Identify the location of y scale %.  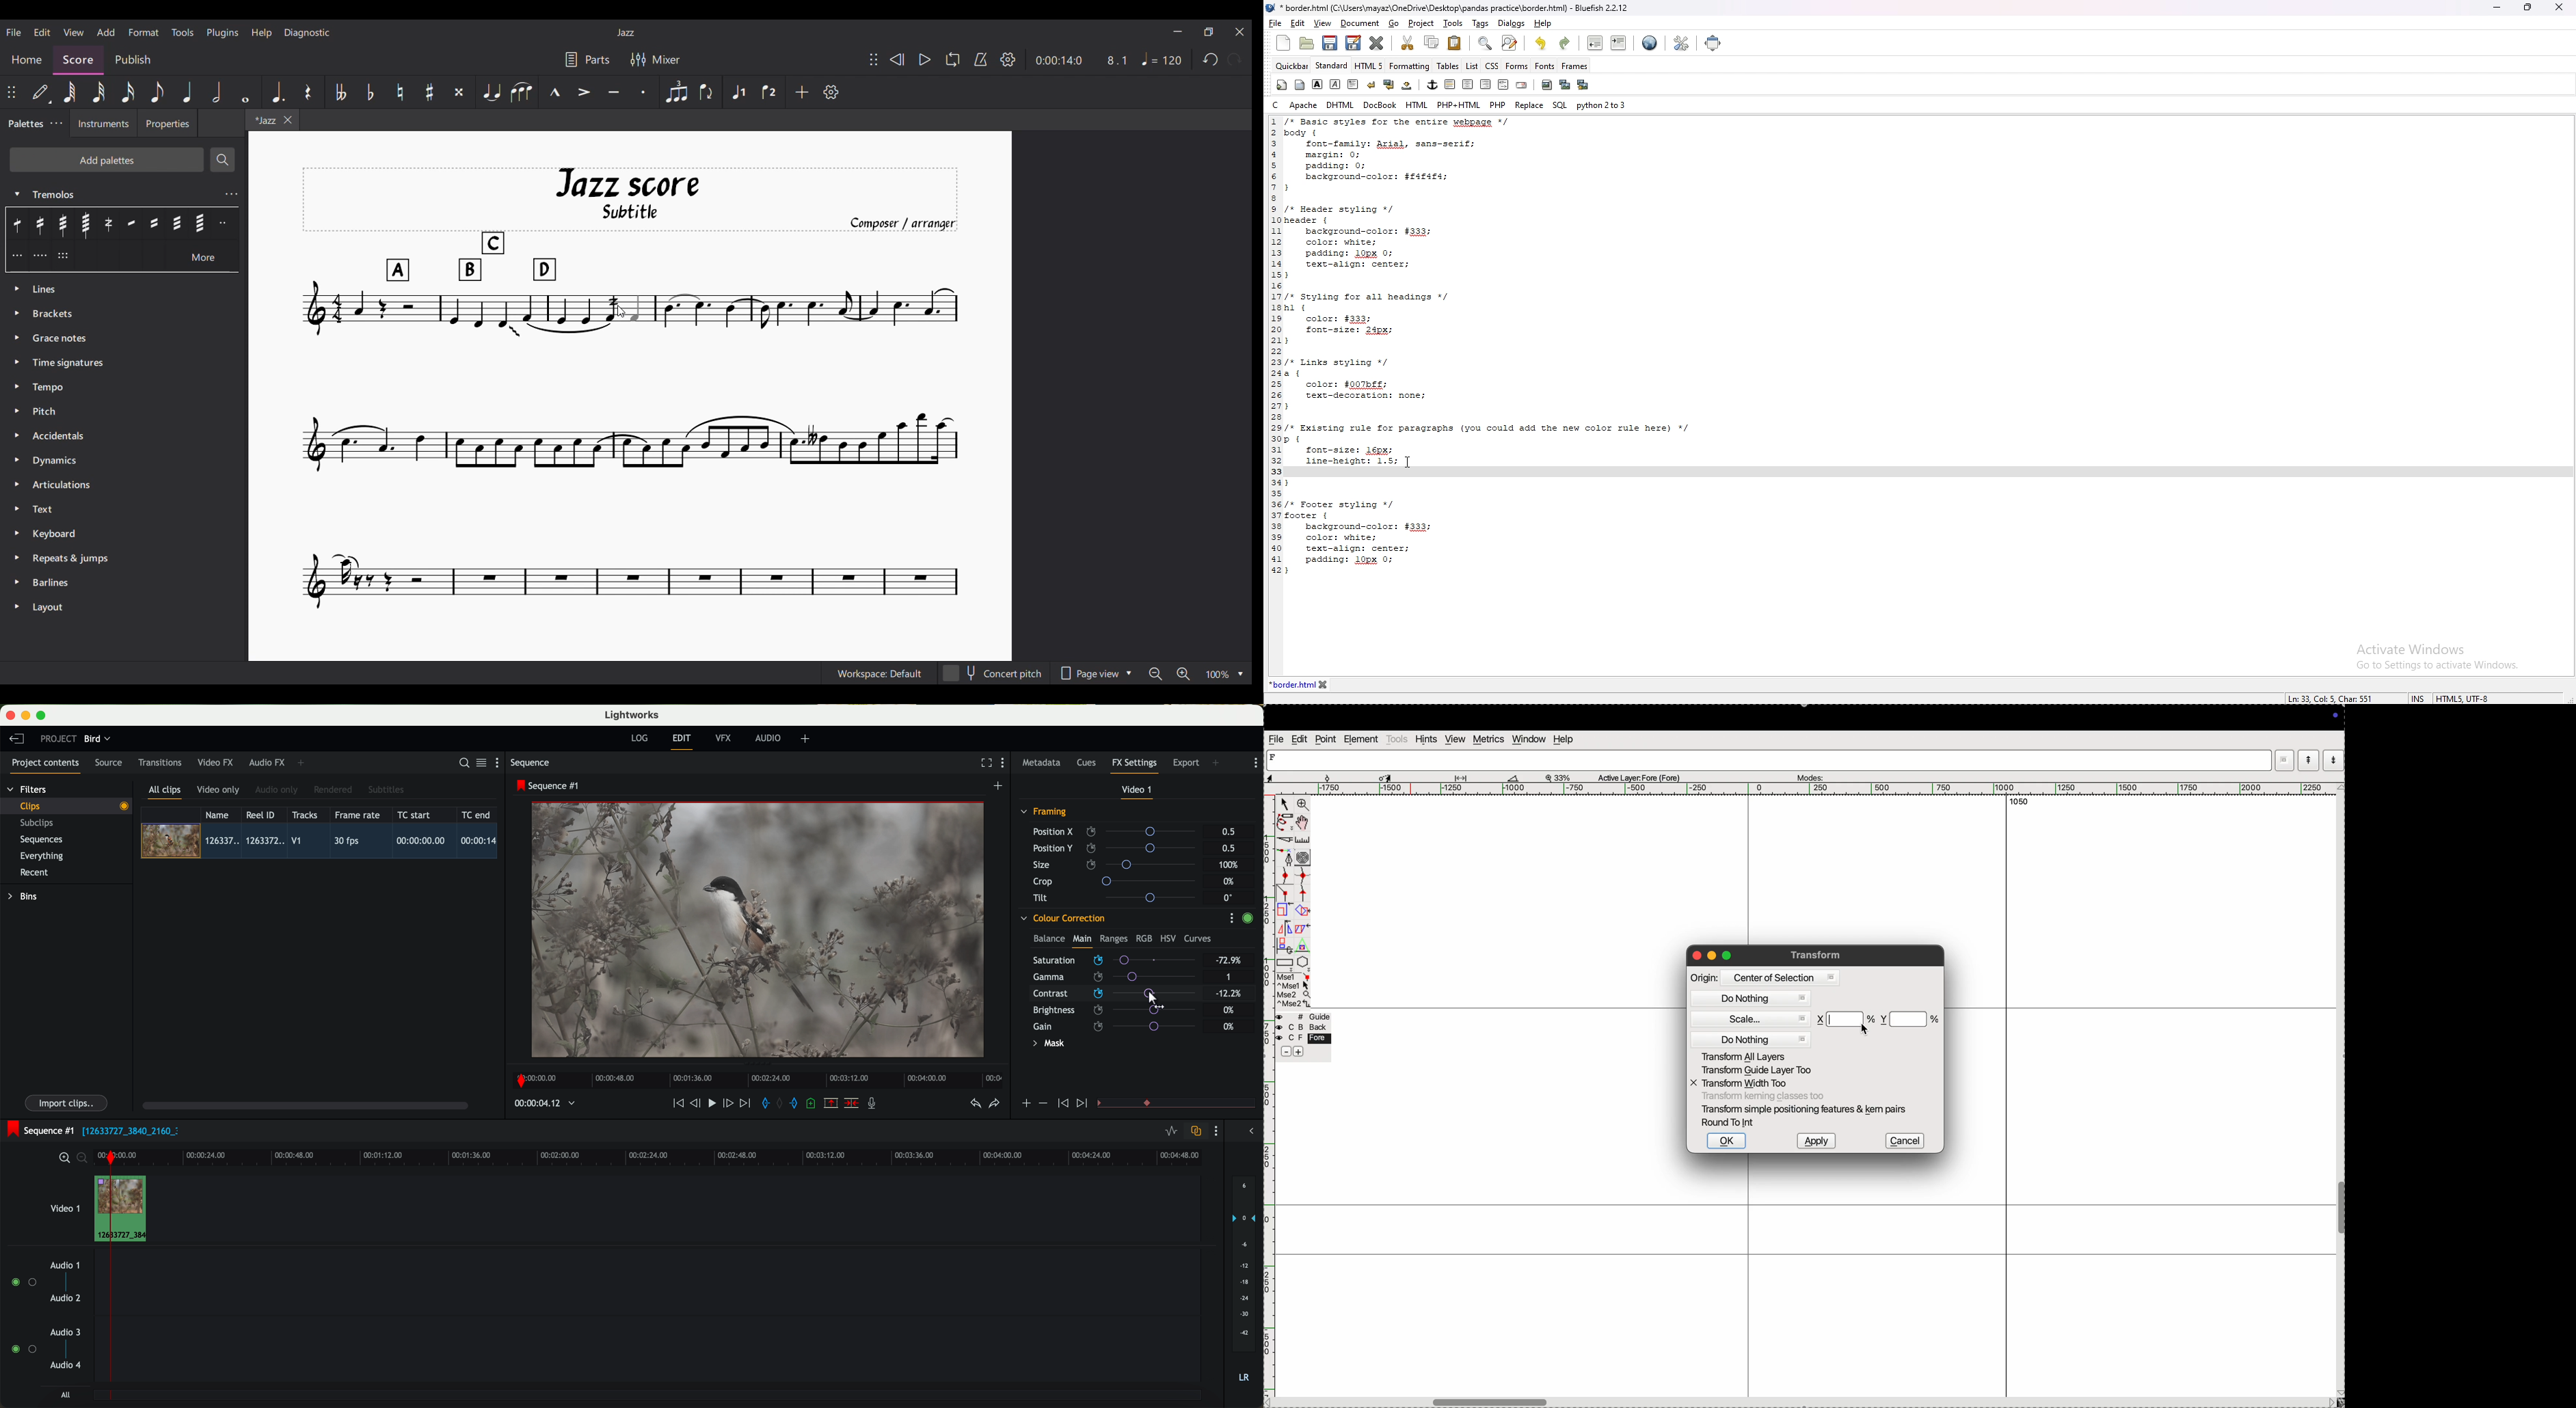
(1910, 1019).